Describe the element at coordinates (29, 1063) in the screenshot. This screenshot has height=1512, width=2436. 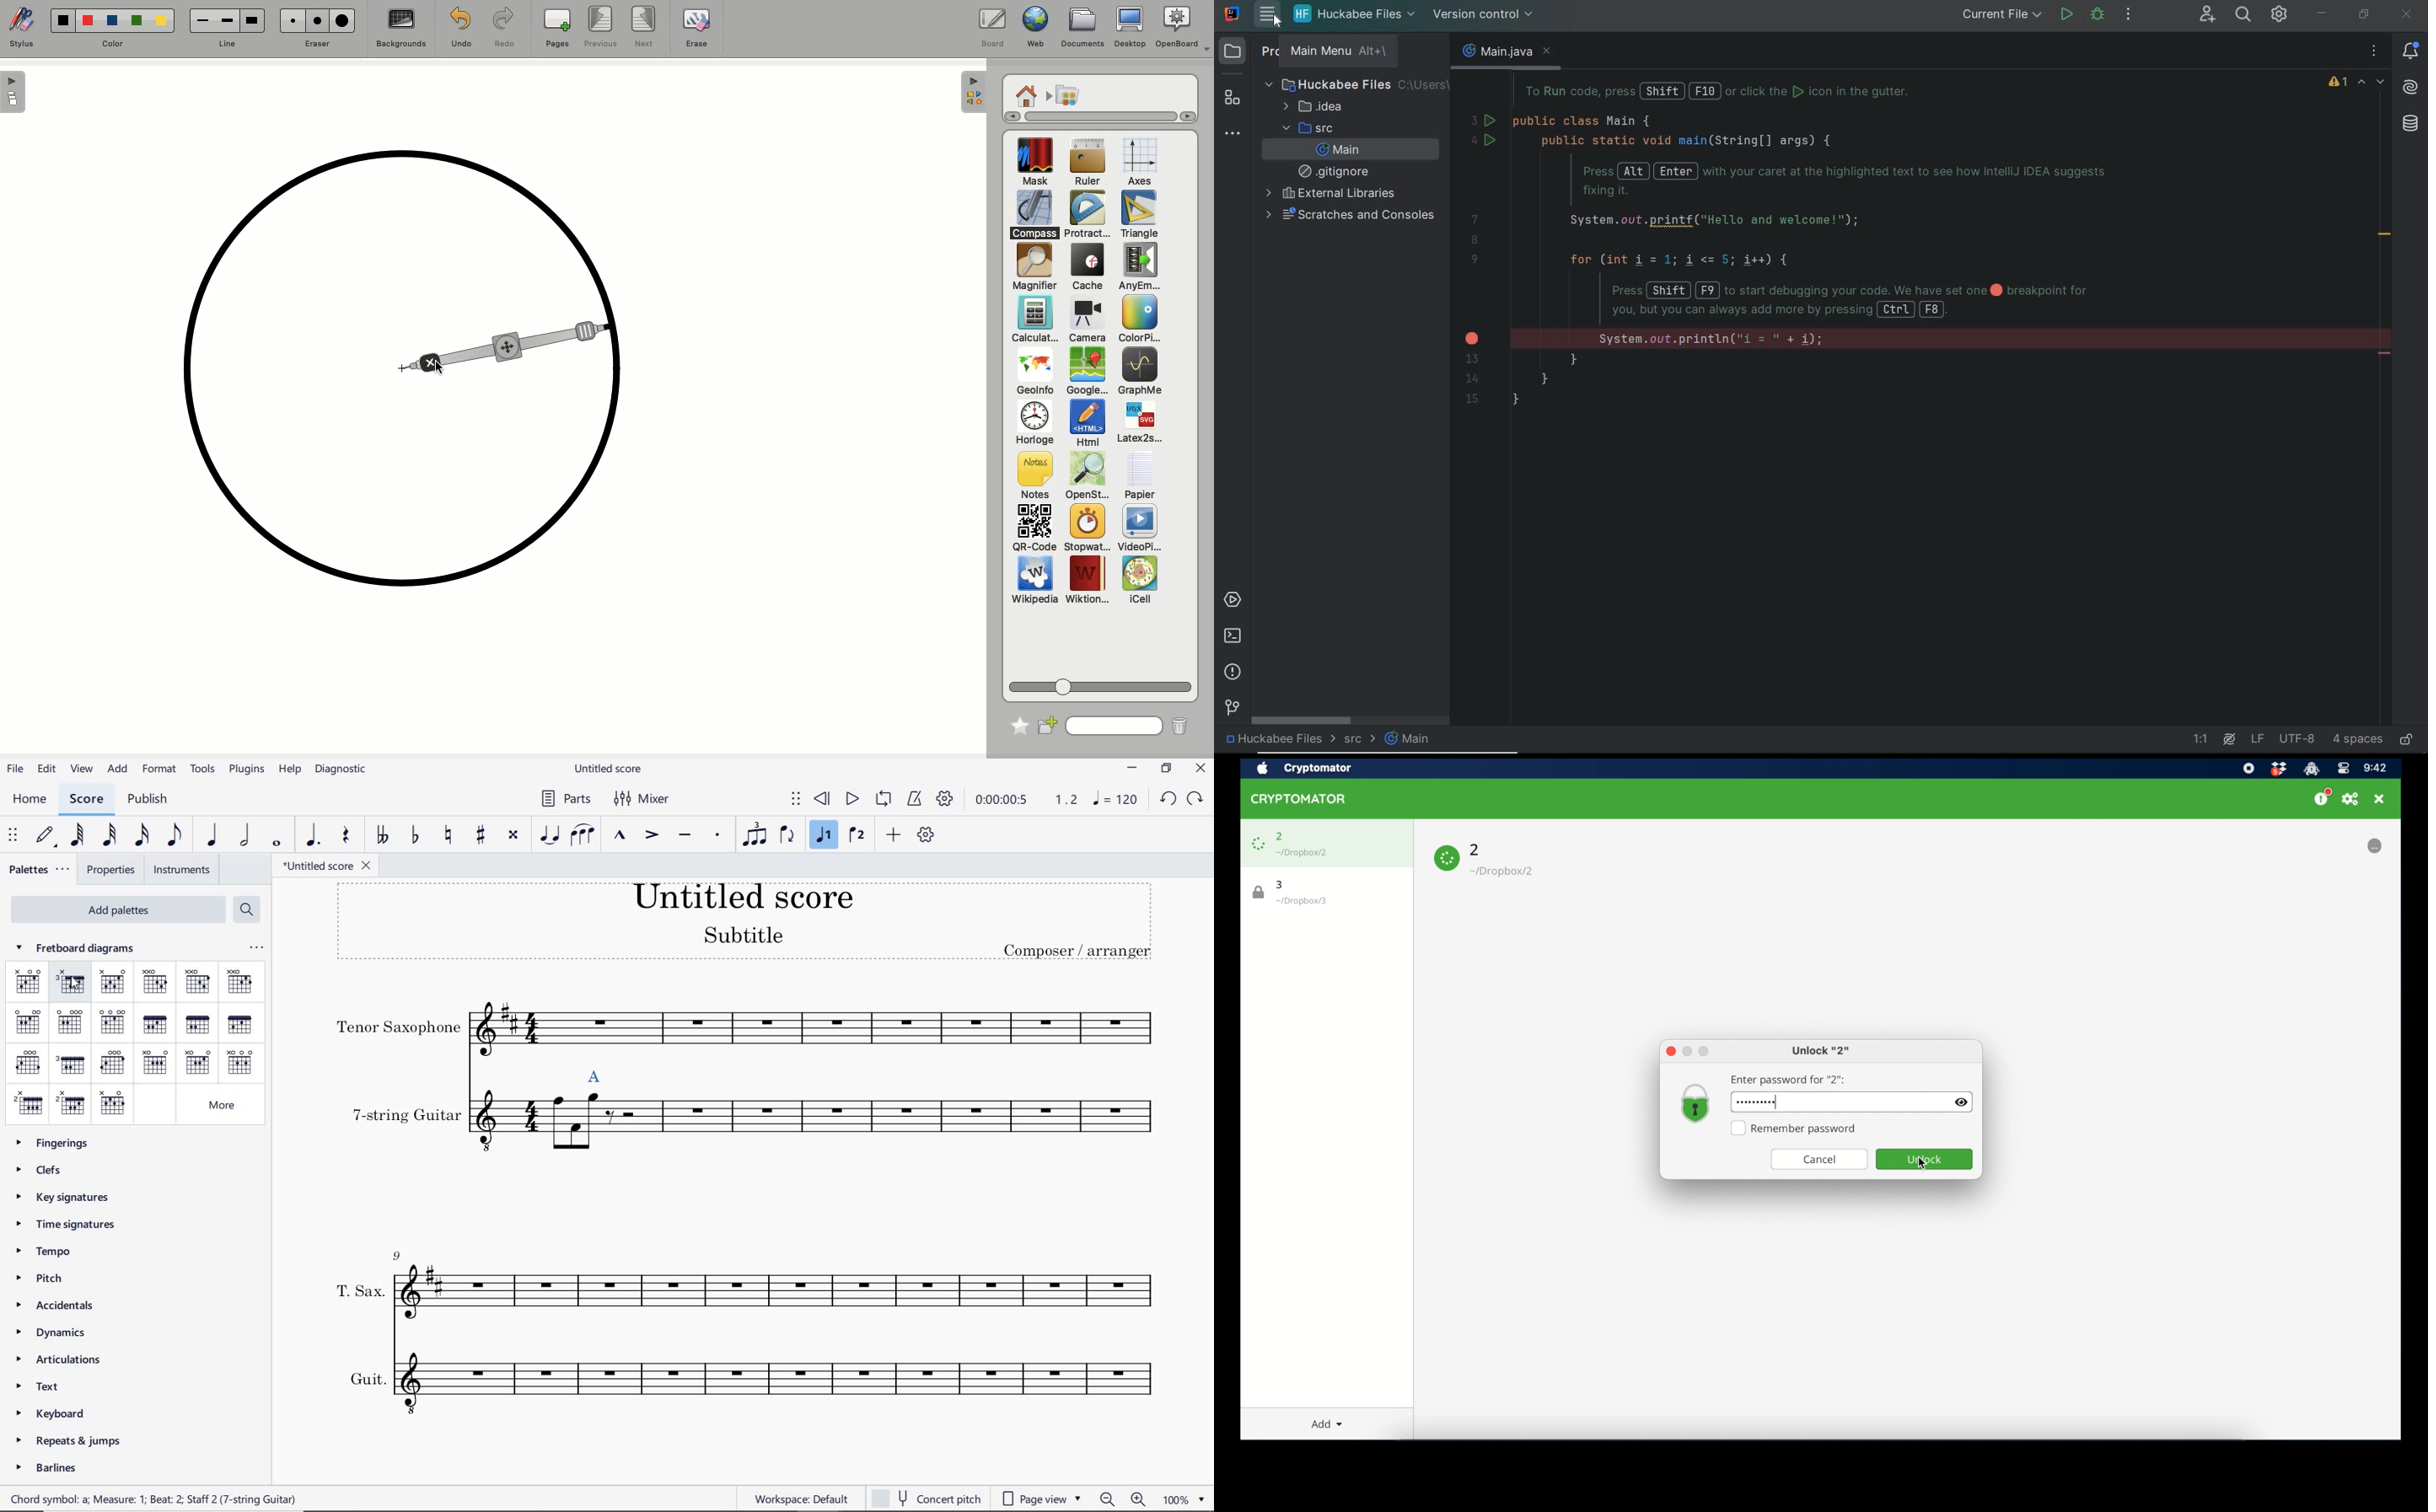
I see `G` at that location.